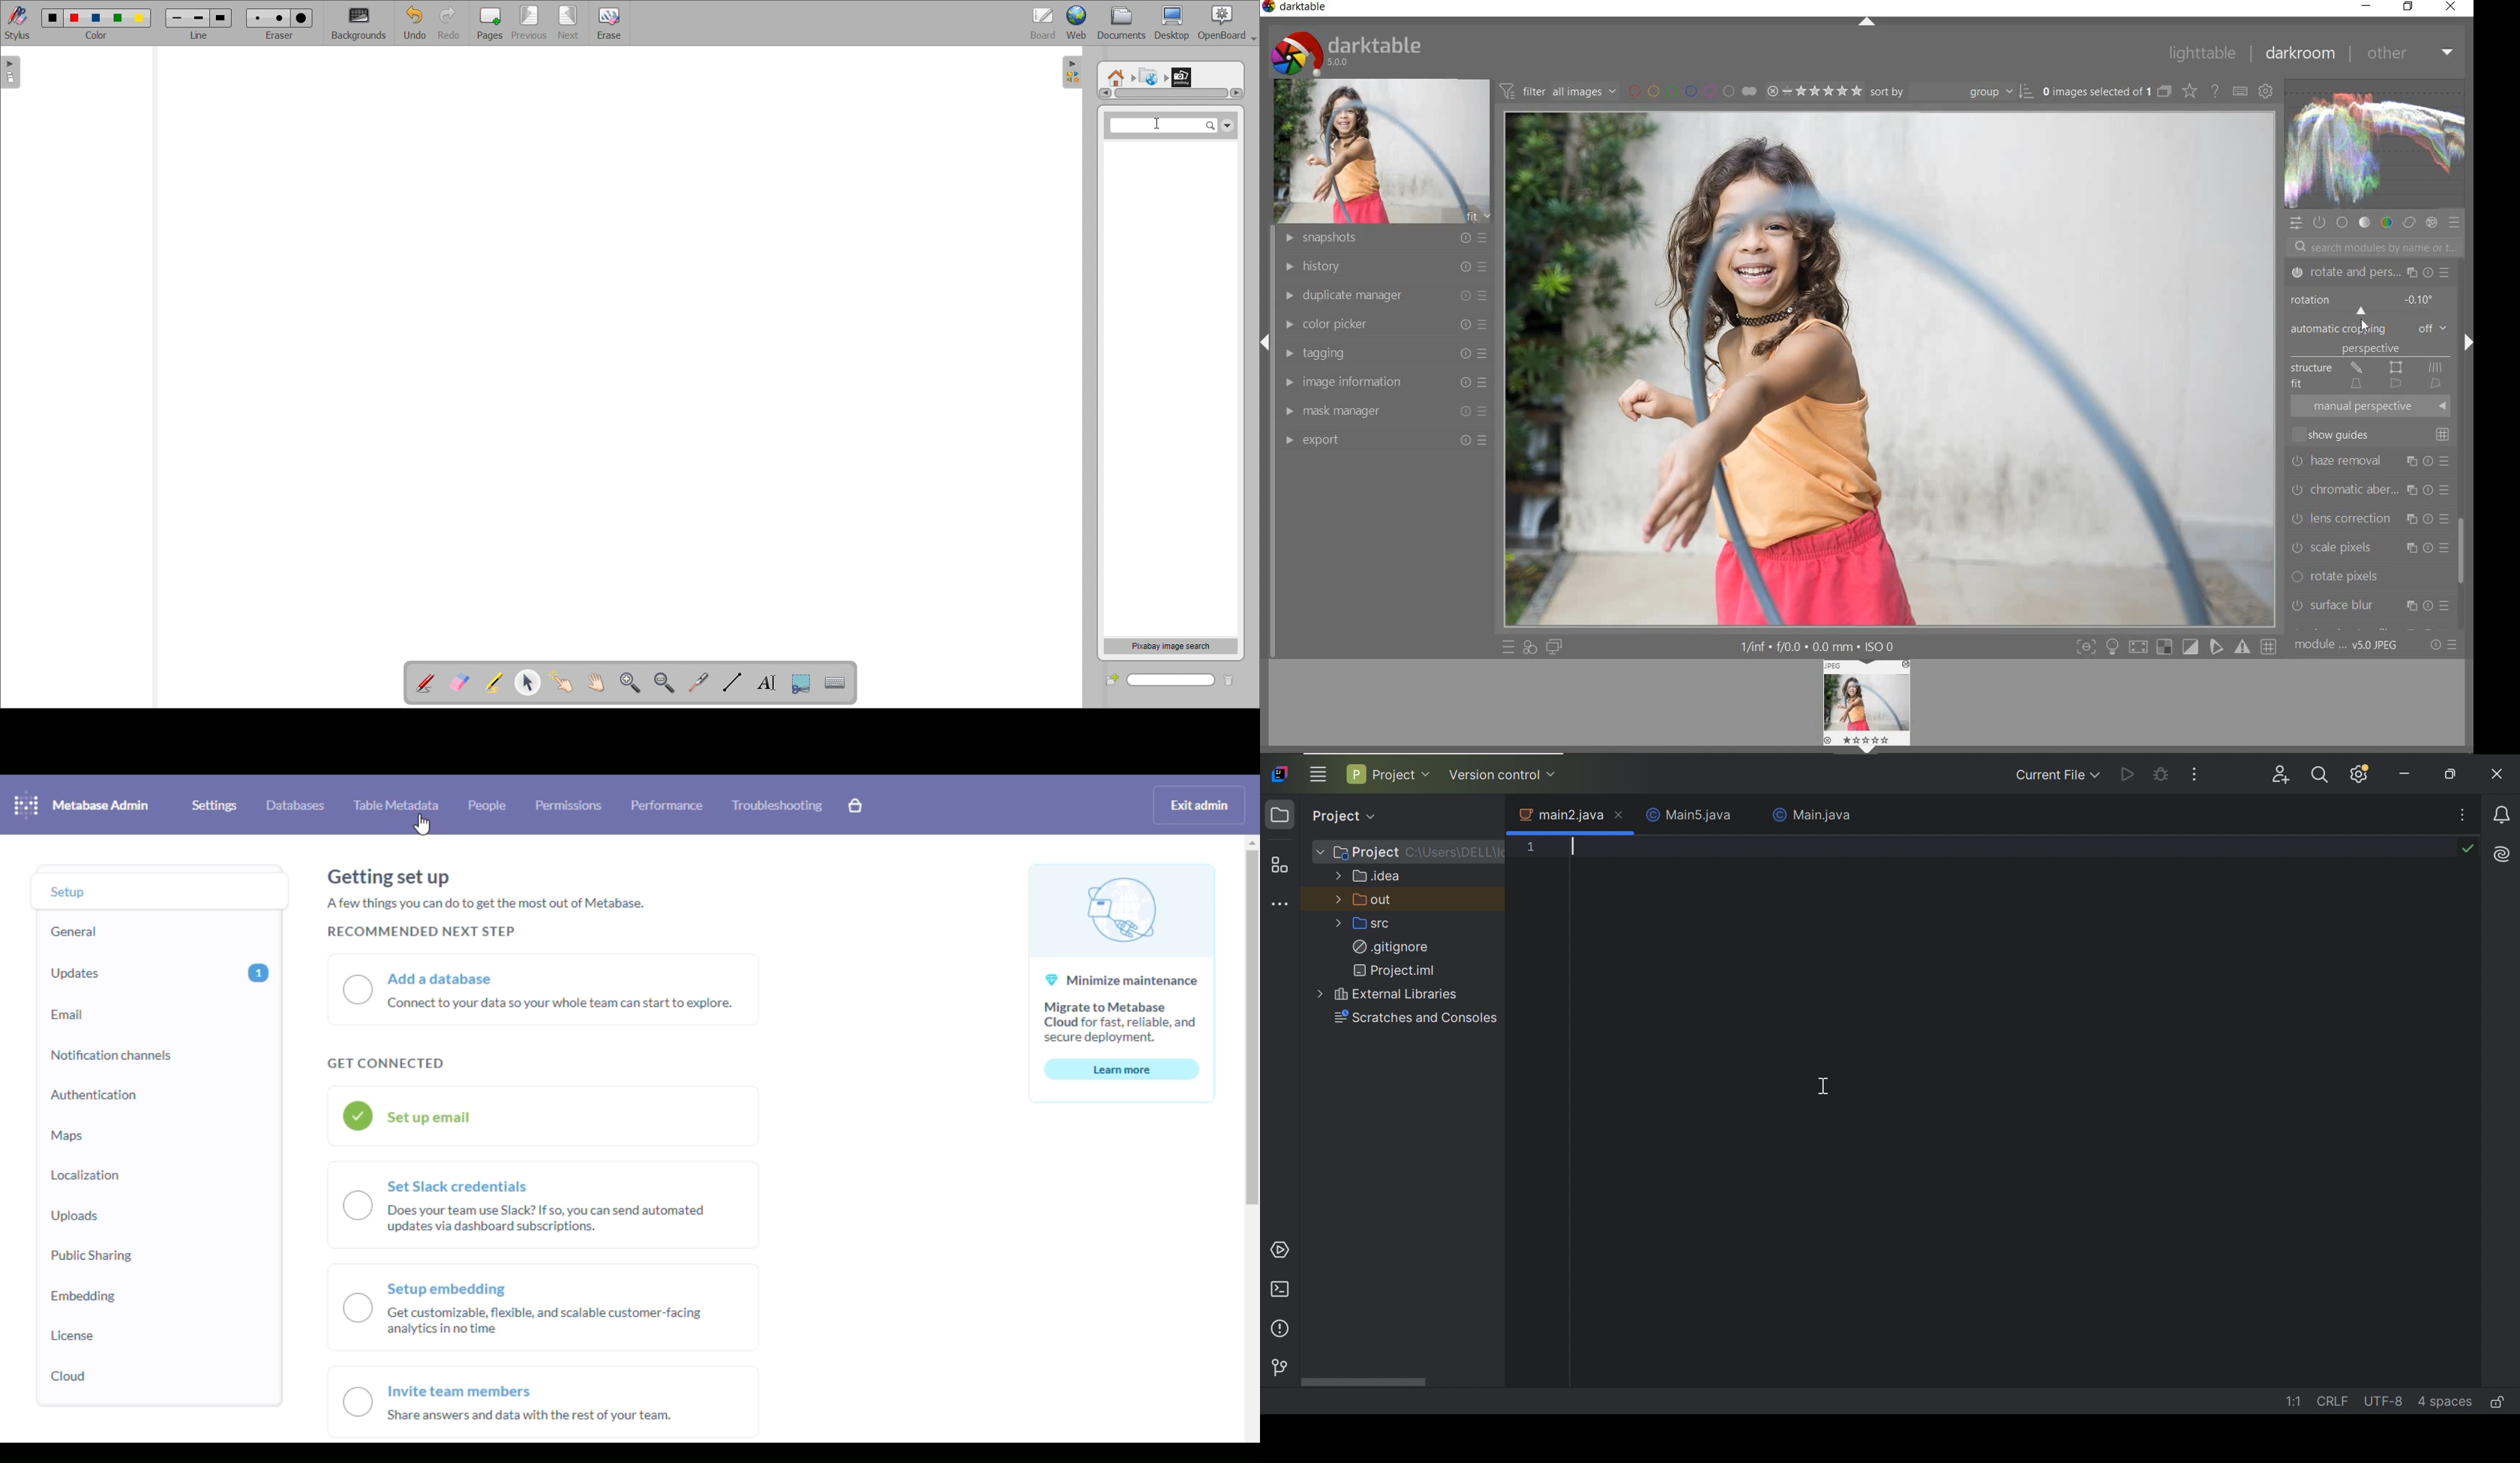 The height and width of the screenshot is (1484, 2520). What do you see at coordinates (2374, 144) in the screenshot?
I see `waveform` at bounding box center [2374, 144].